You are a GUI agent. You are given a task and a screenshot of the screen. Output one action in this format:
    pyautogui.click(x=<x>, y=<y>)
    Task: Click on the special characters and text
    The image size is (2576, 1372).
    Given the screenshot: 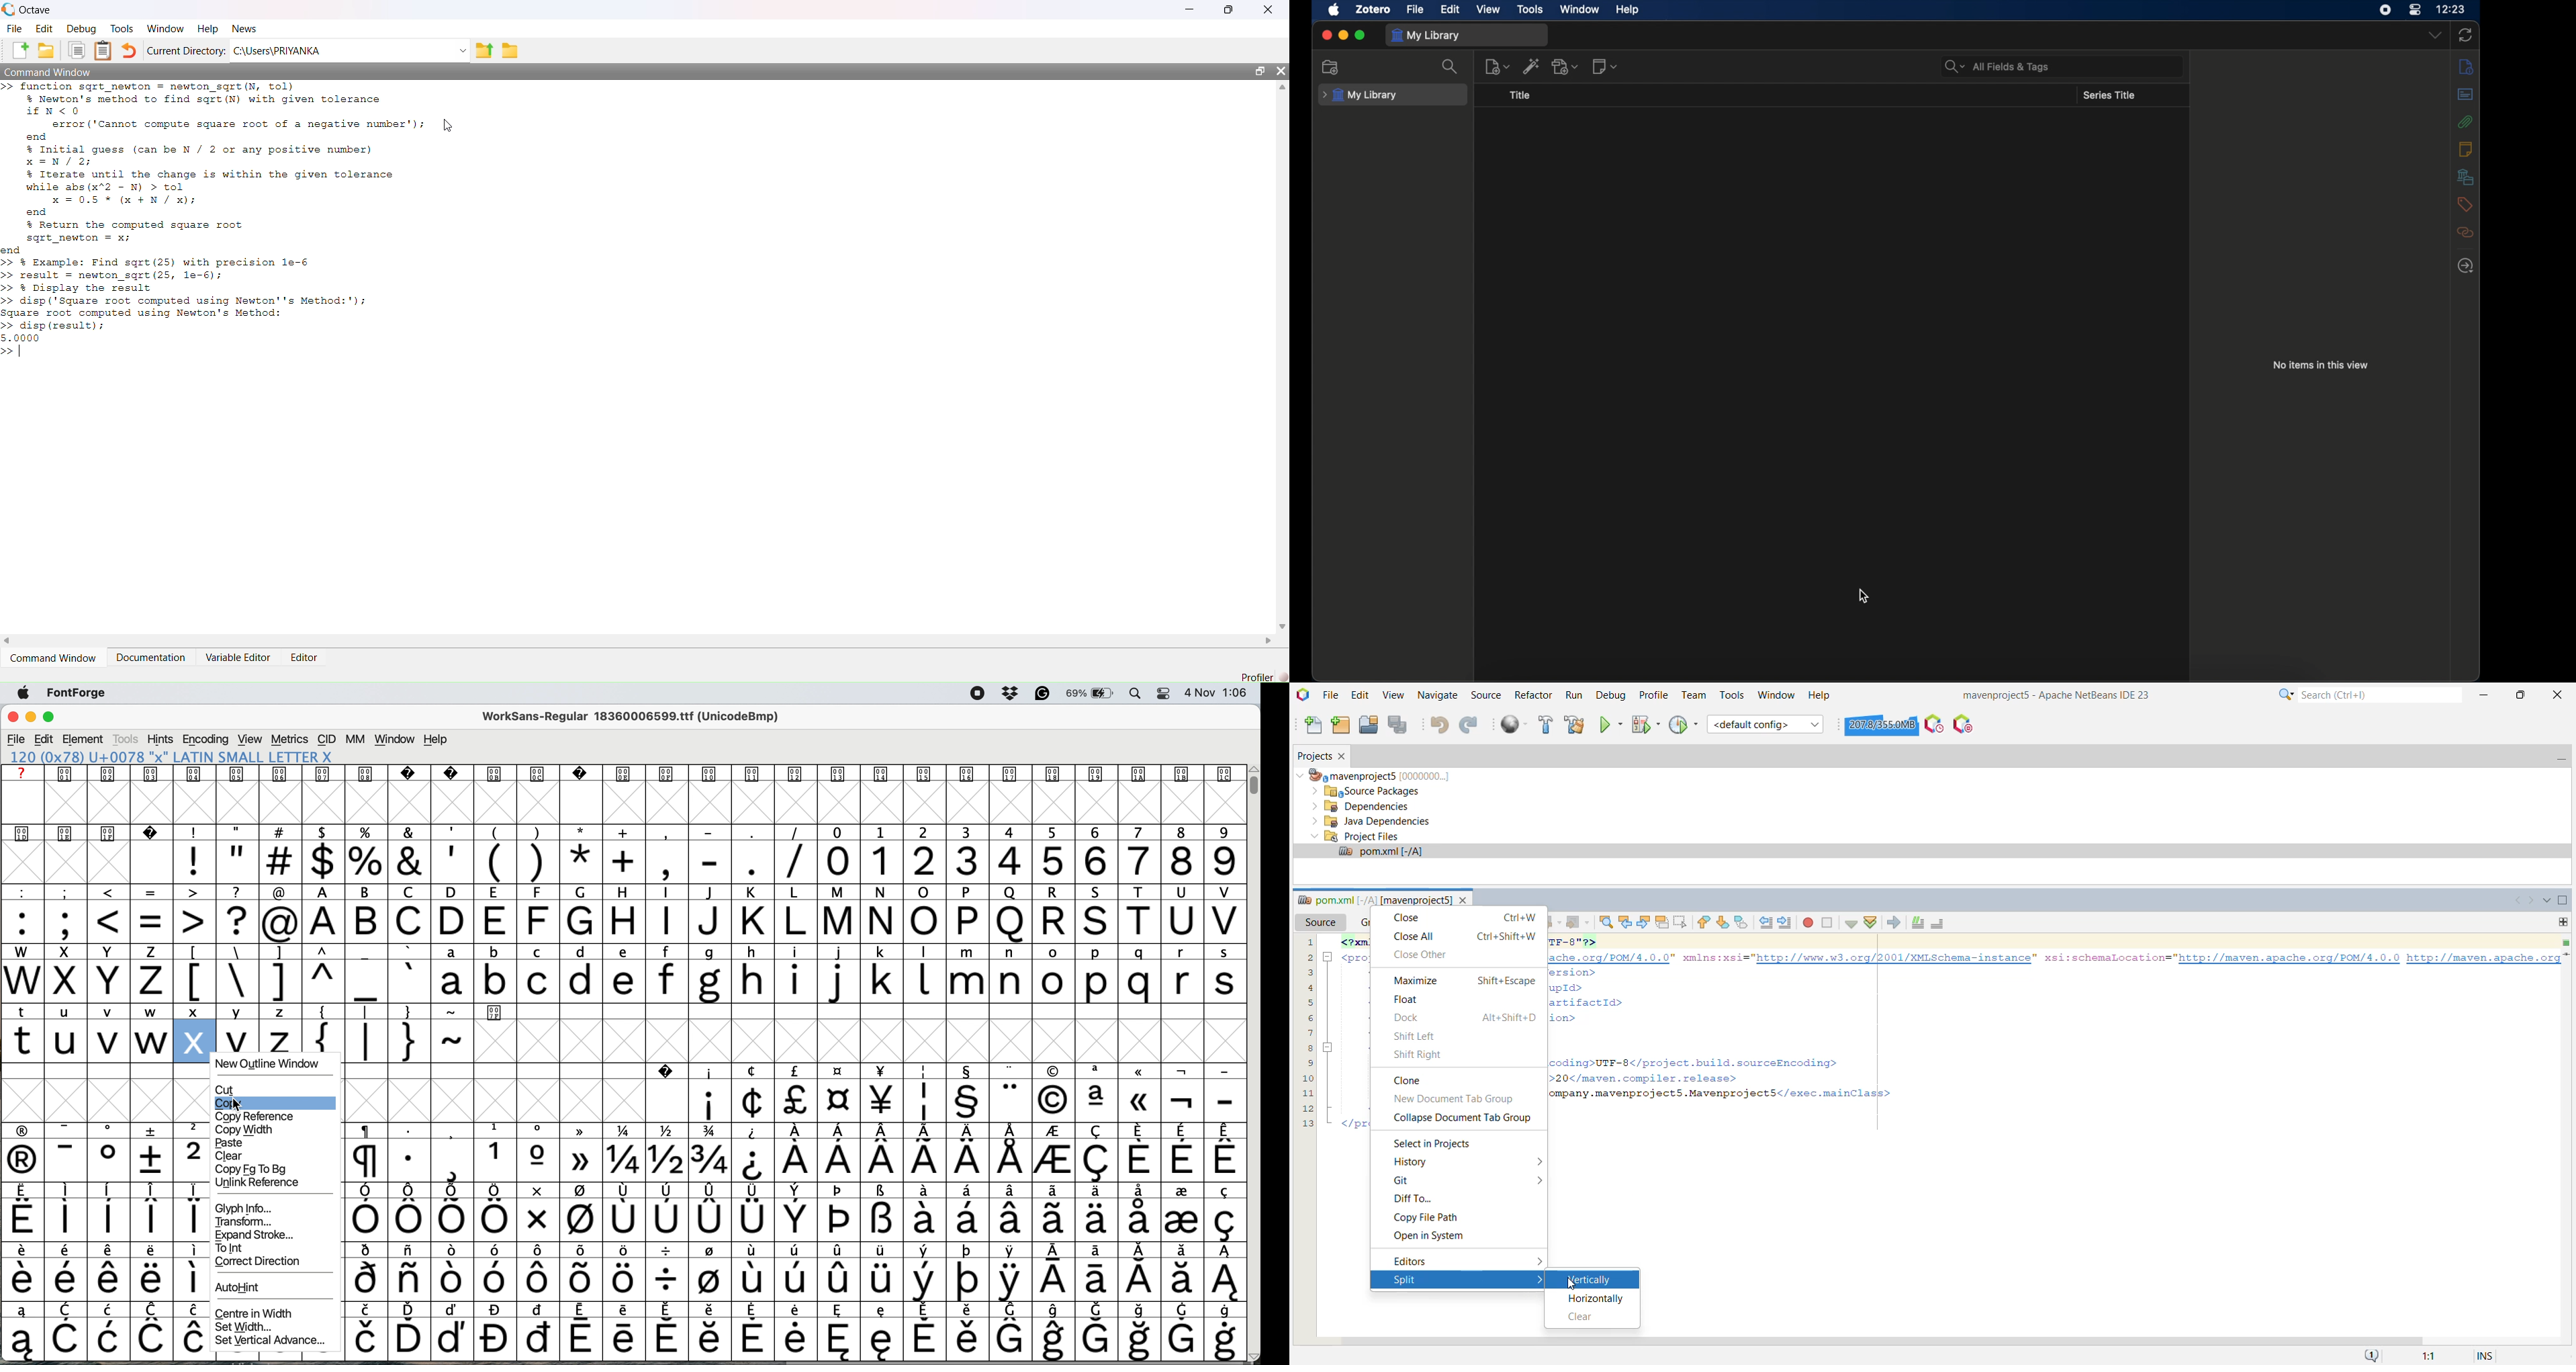 What is the action you would take?
    pyautogui.click(x=627, y=832)
    